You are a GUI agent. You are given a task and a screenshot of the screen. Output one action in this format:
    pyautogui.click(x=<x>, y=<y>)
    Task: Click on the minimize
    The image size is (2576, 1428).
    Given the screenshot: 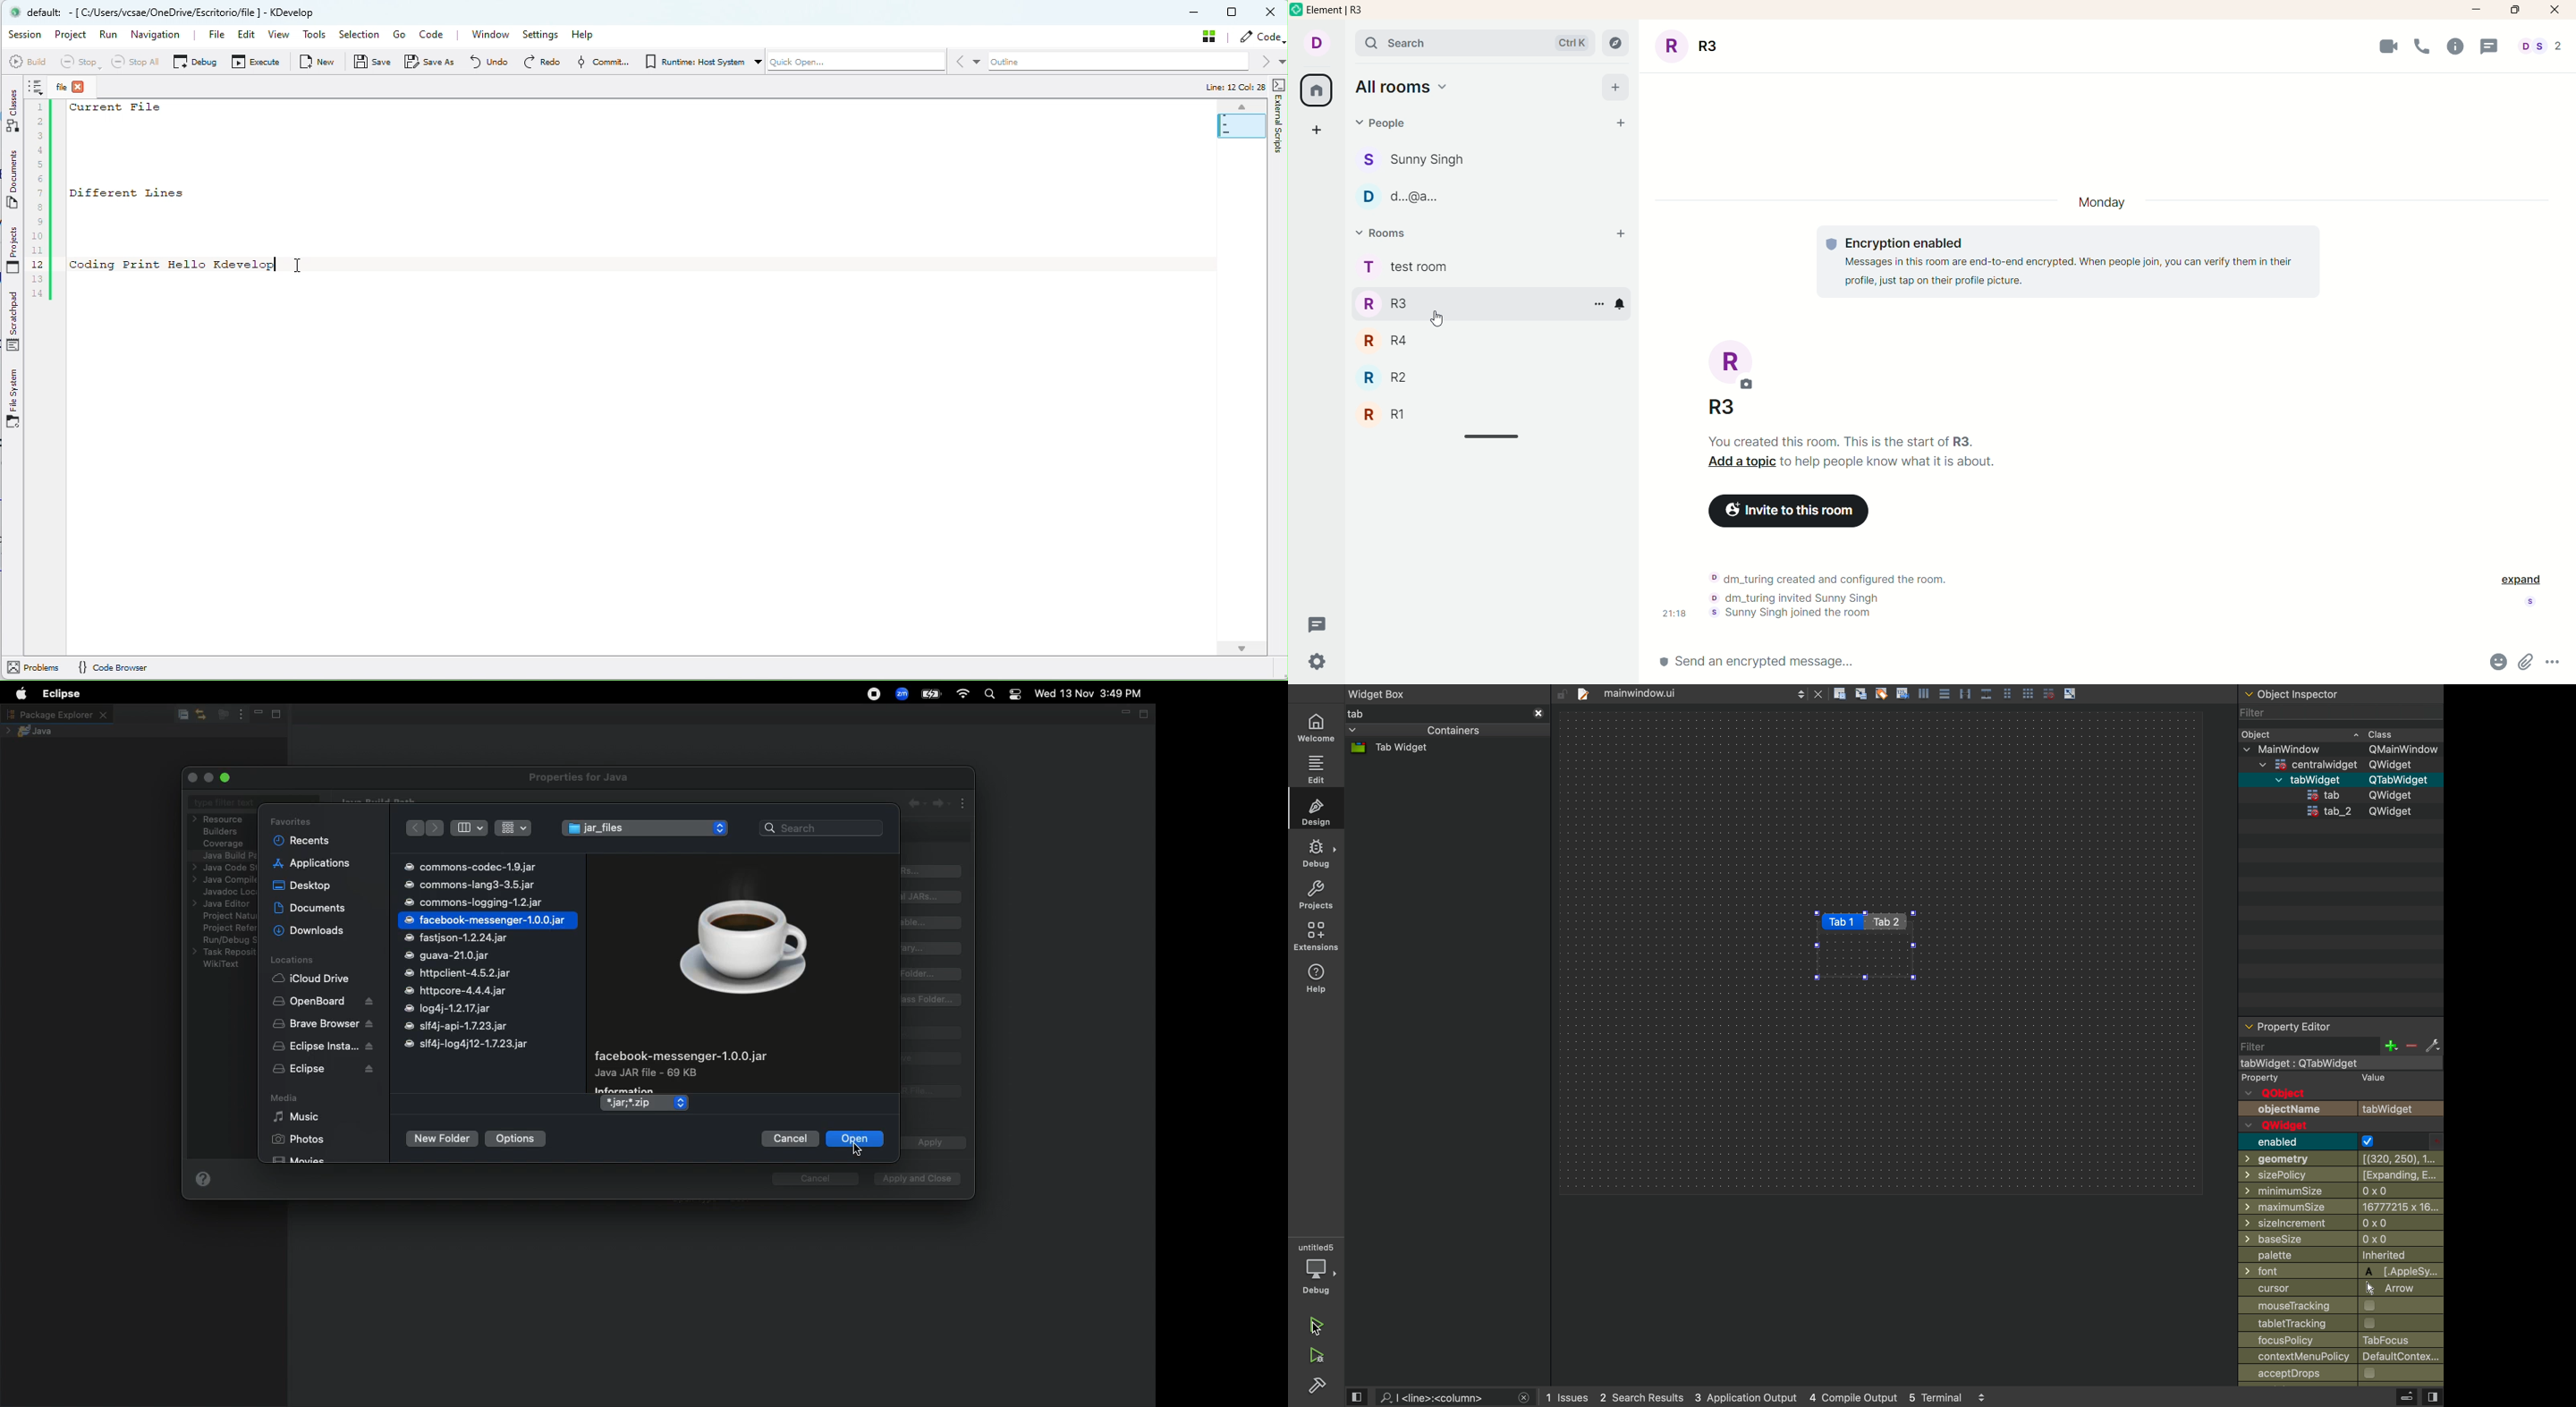 What is the action you would take?
    pyautogui.click(x=2478, y=8)
    